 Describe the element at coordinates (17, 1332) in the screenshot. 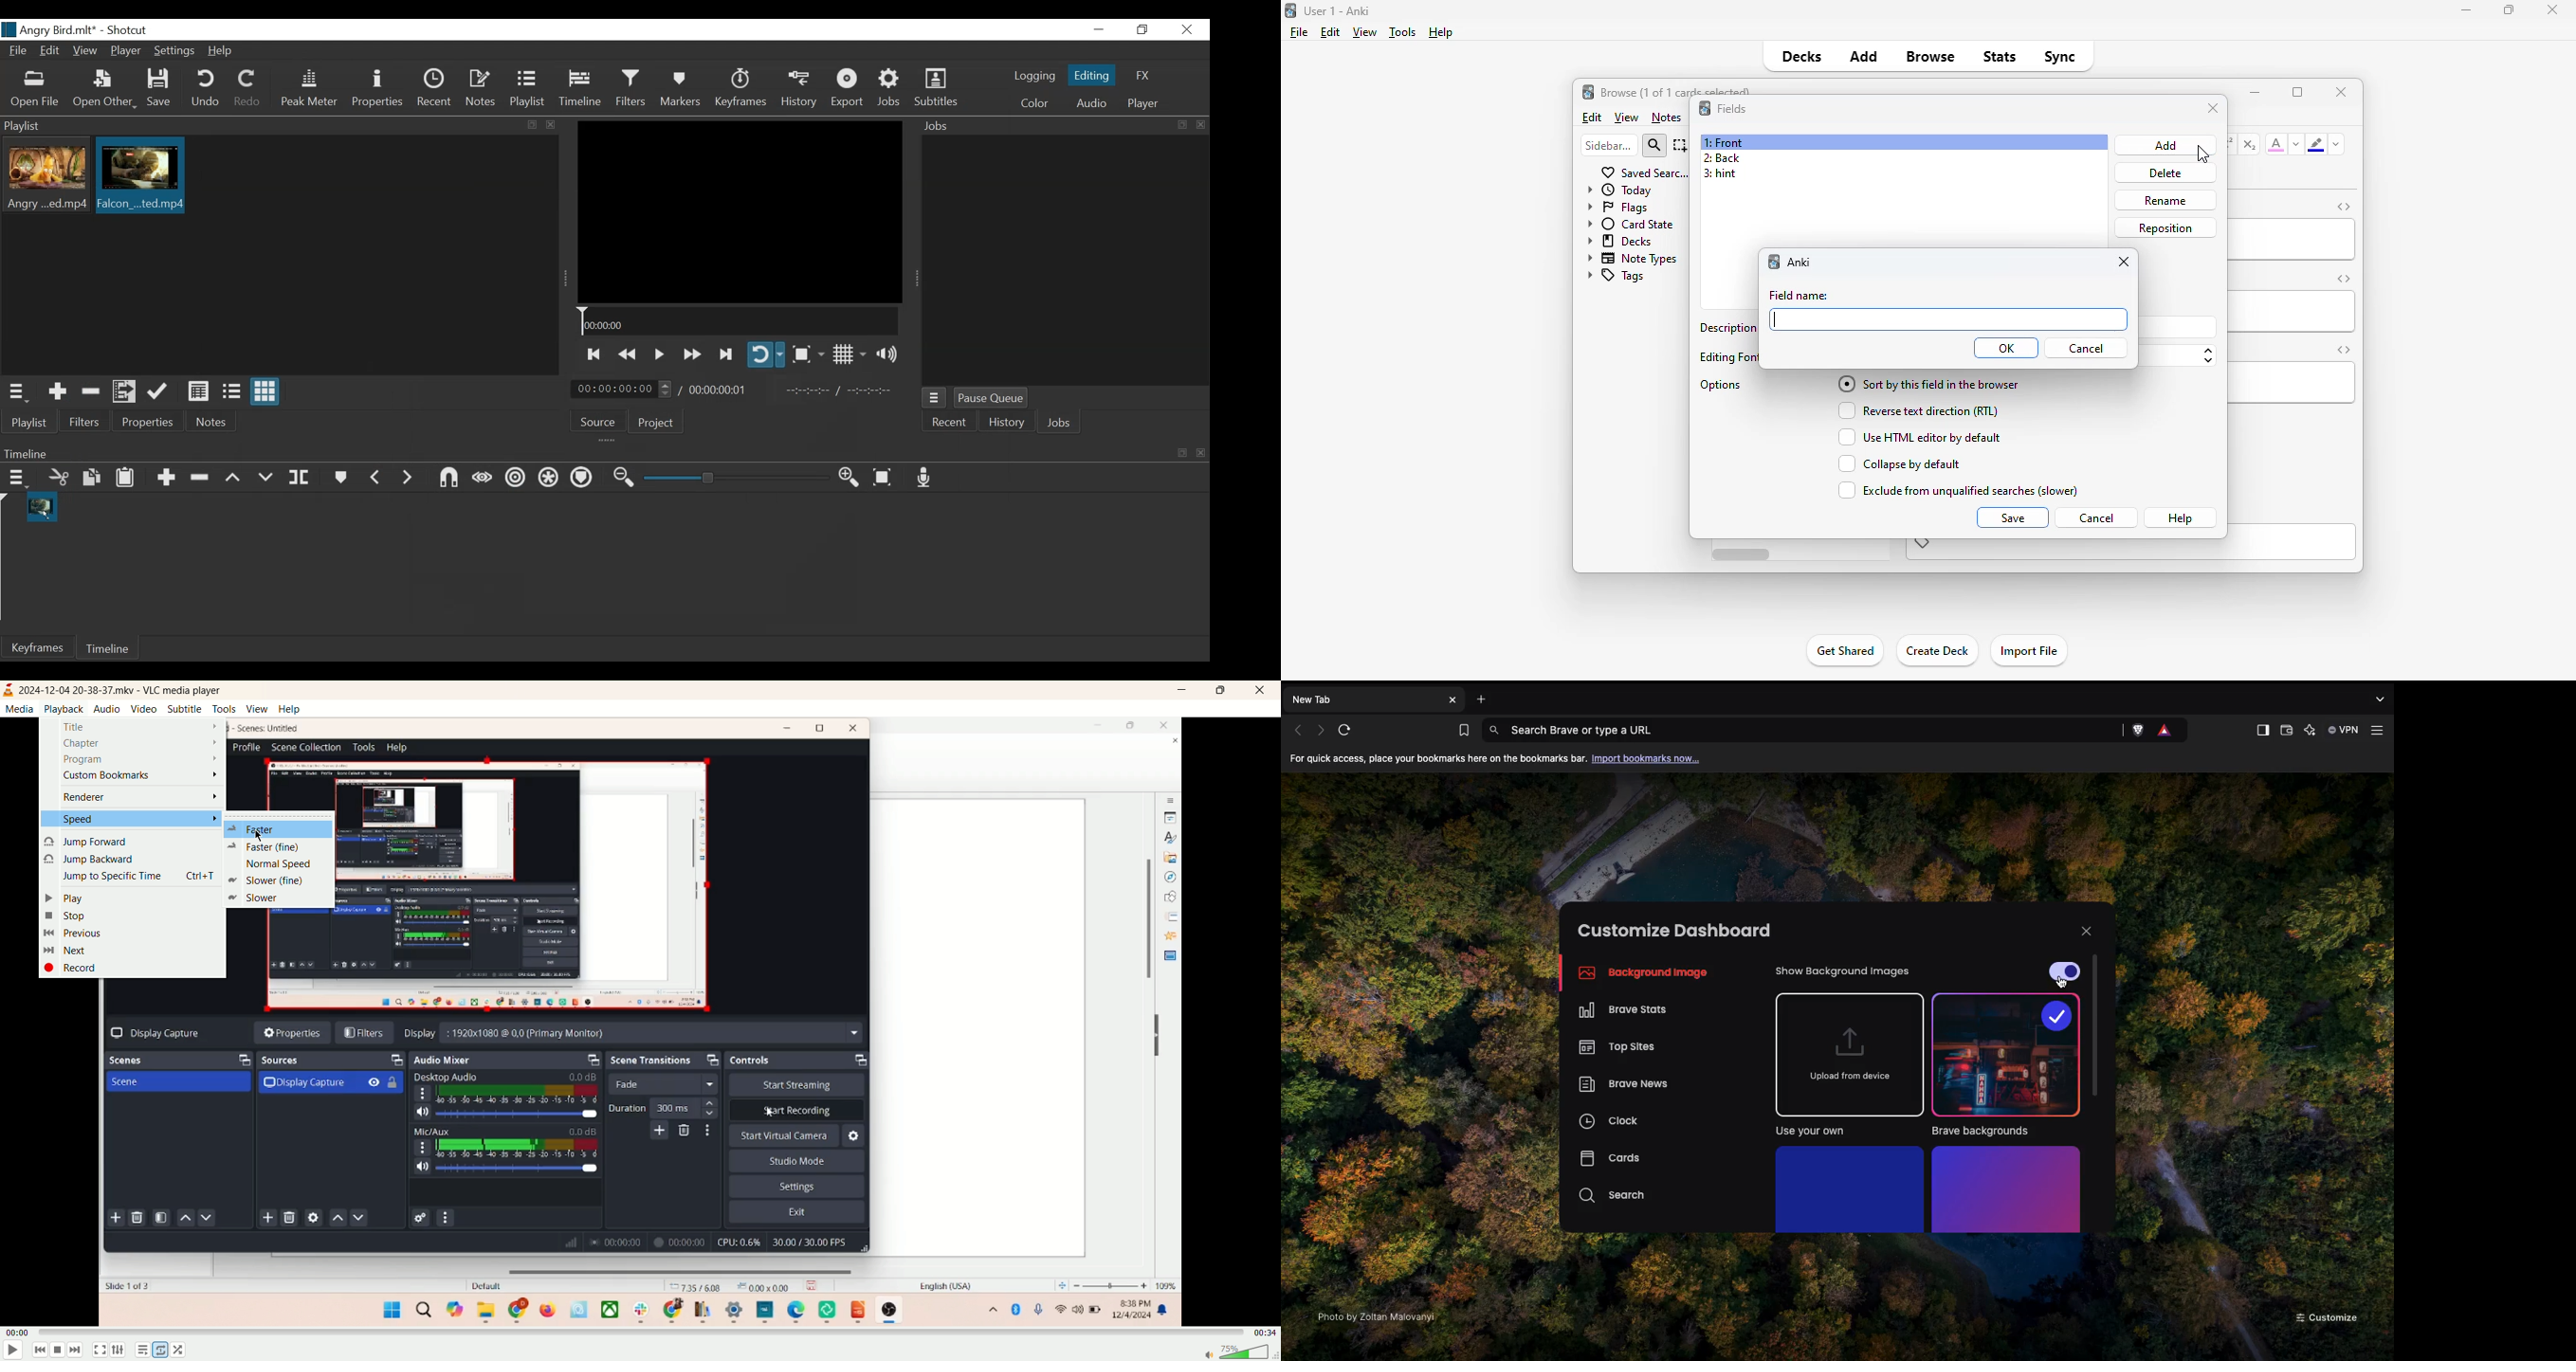

I see `played time` at that location.